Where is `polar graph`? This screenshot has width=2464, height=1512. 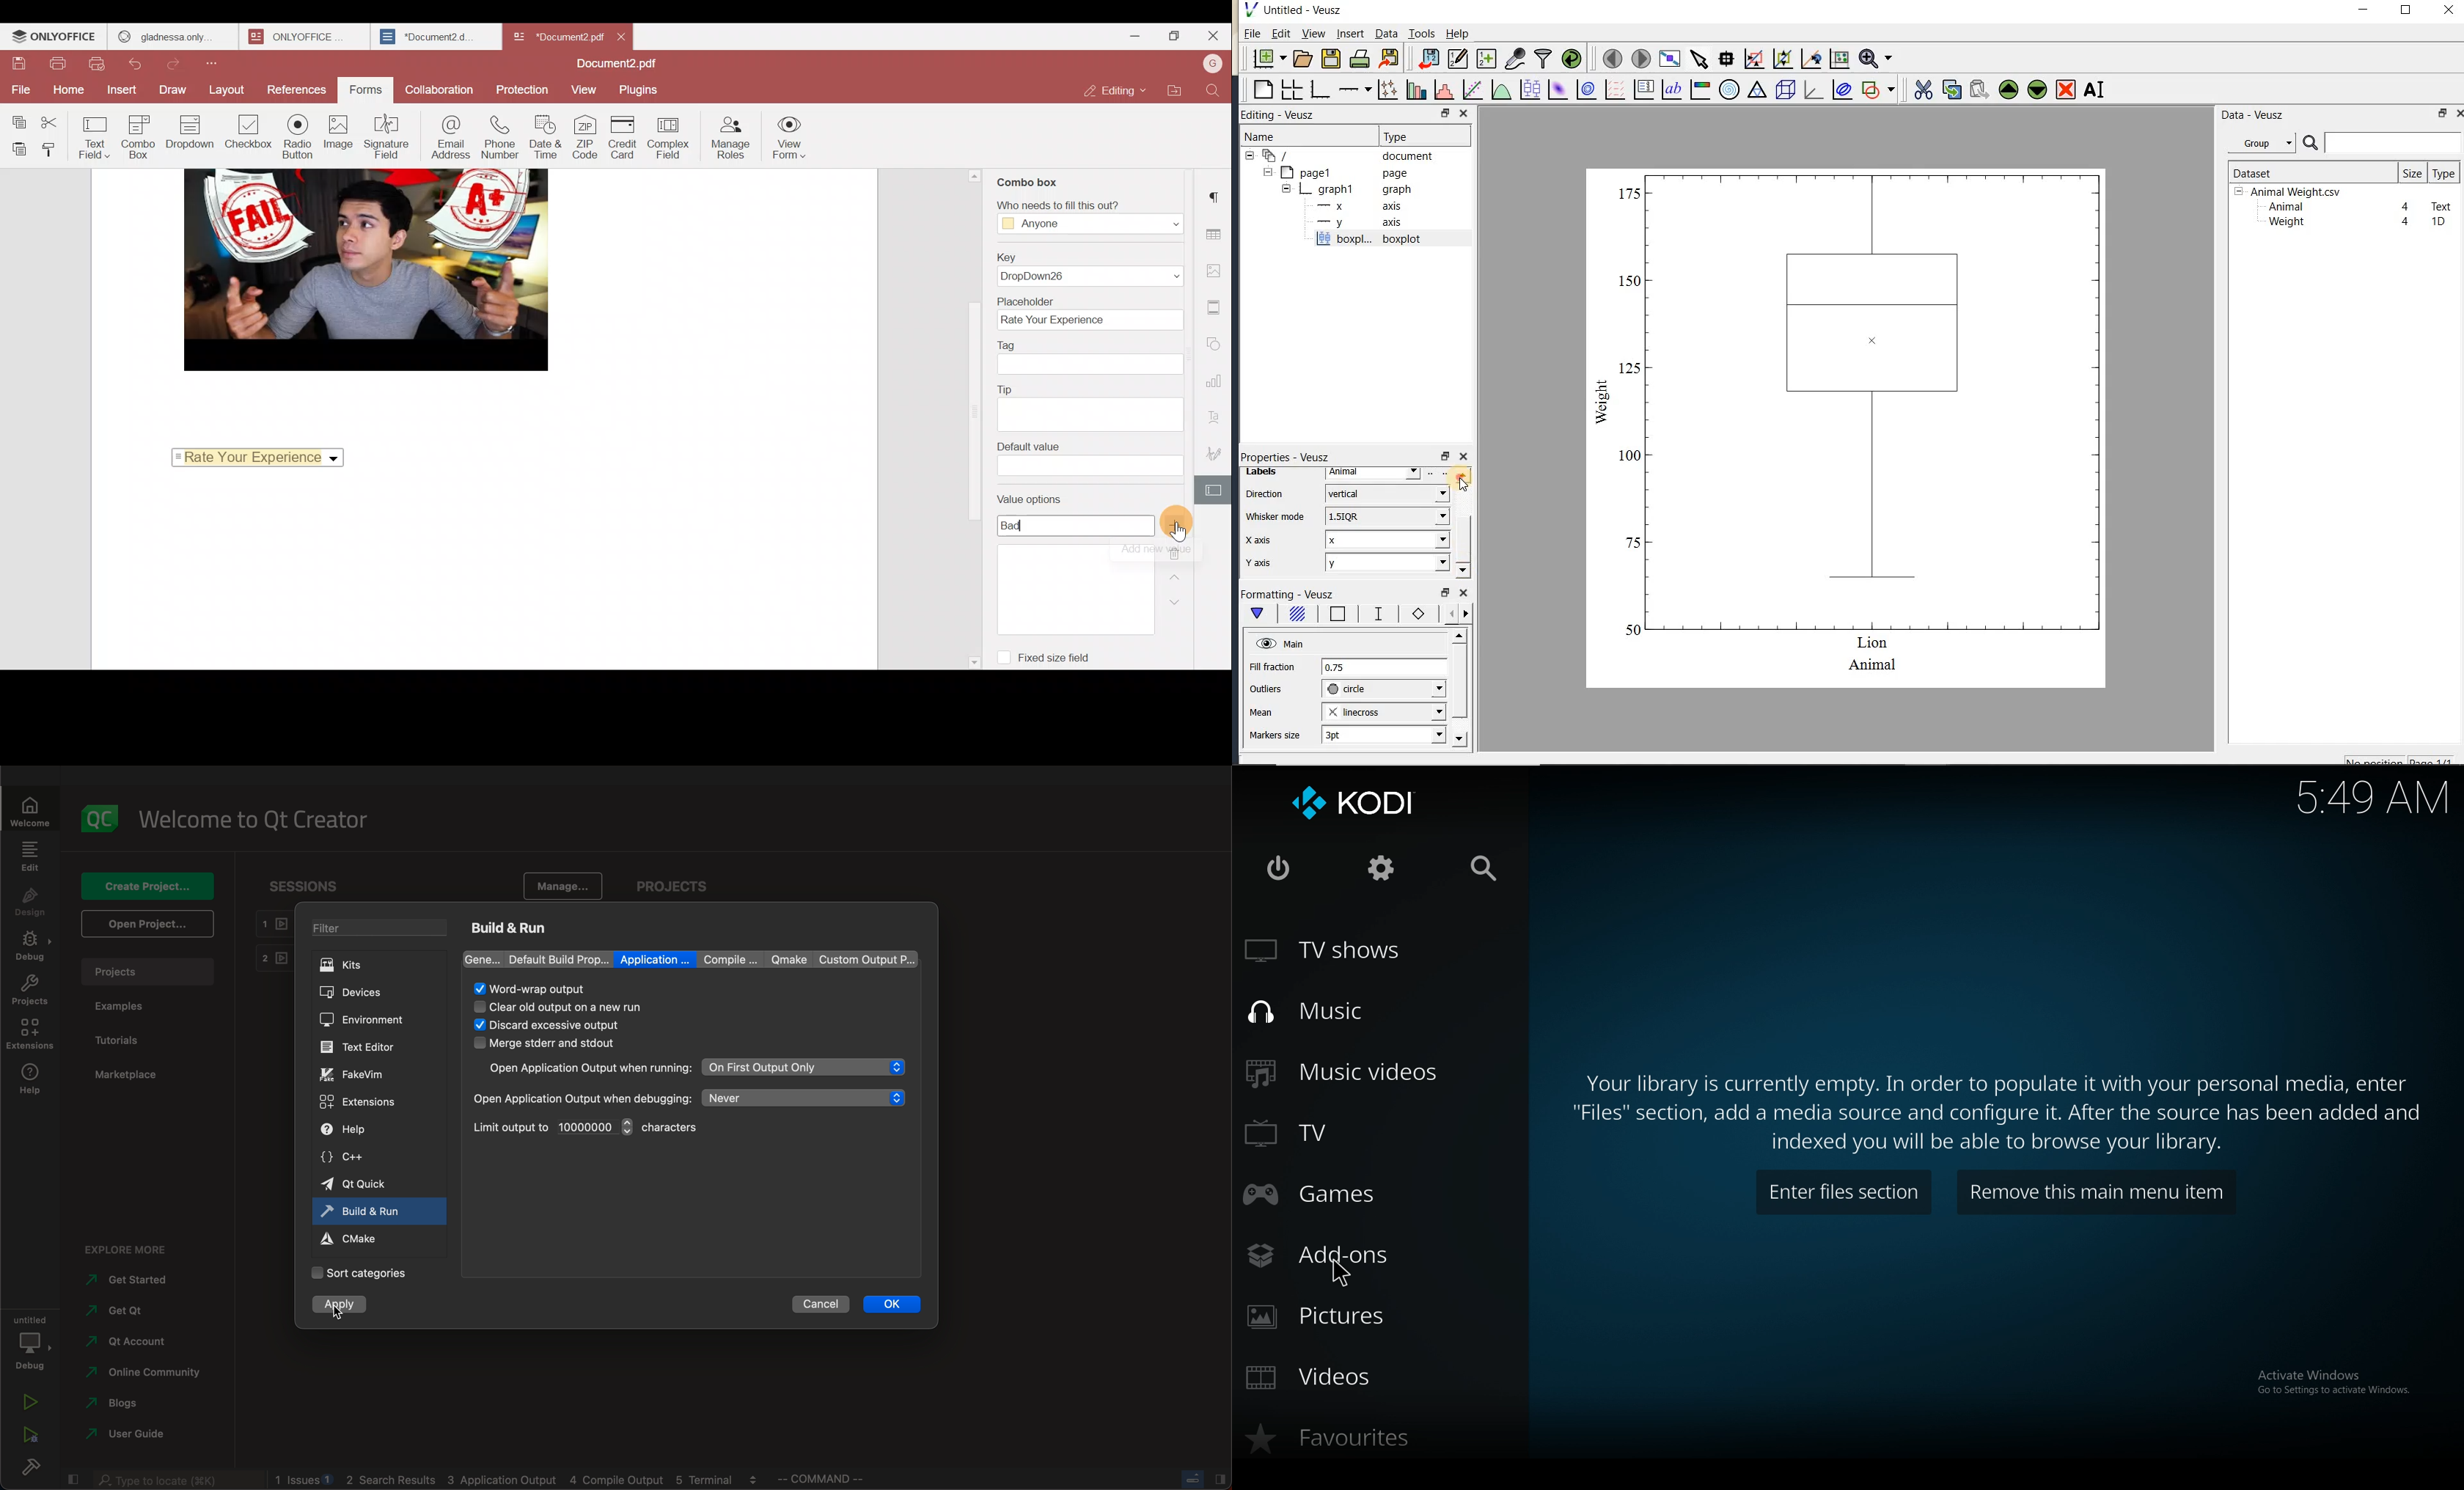 polar graph is located at coordinates (1728, 89).